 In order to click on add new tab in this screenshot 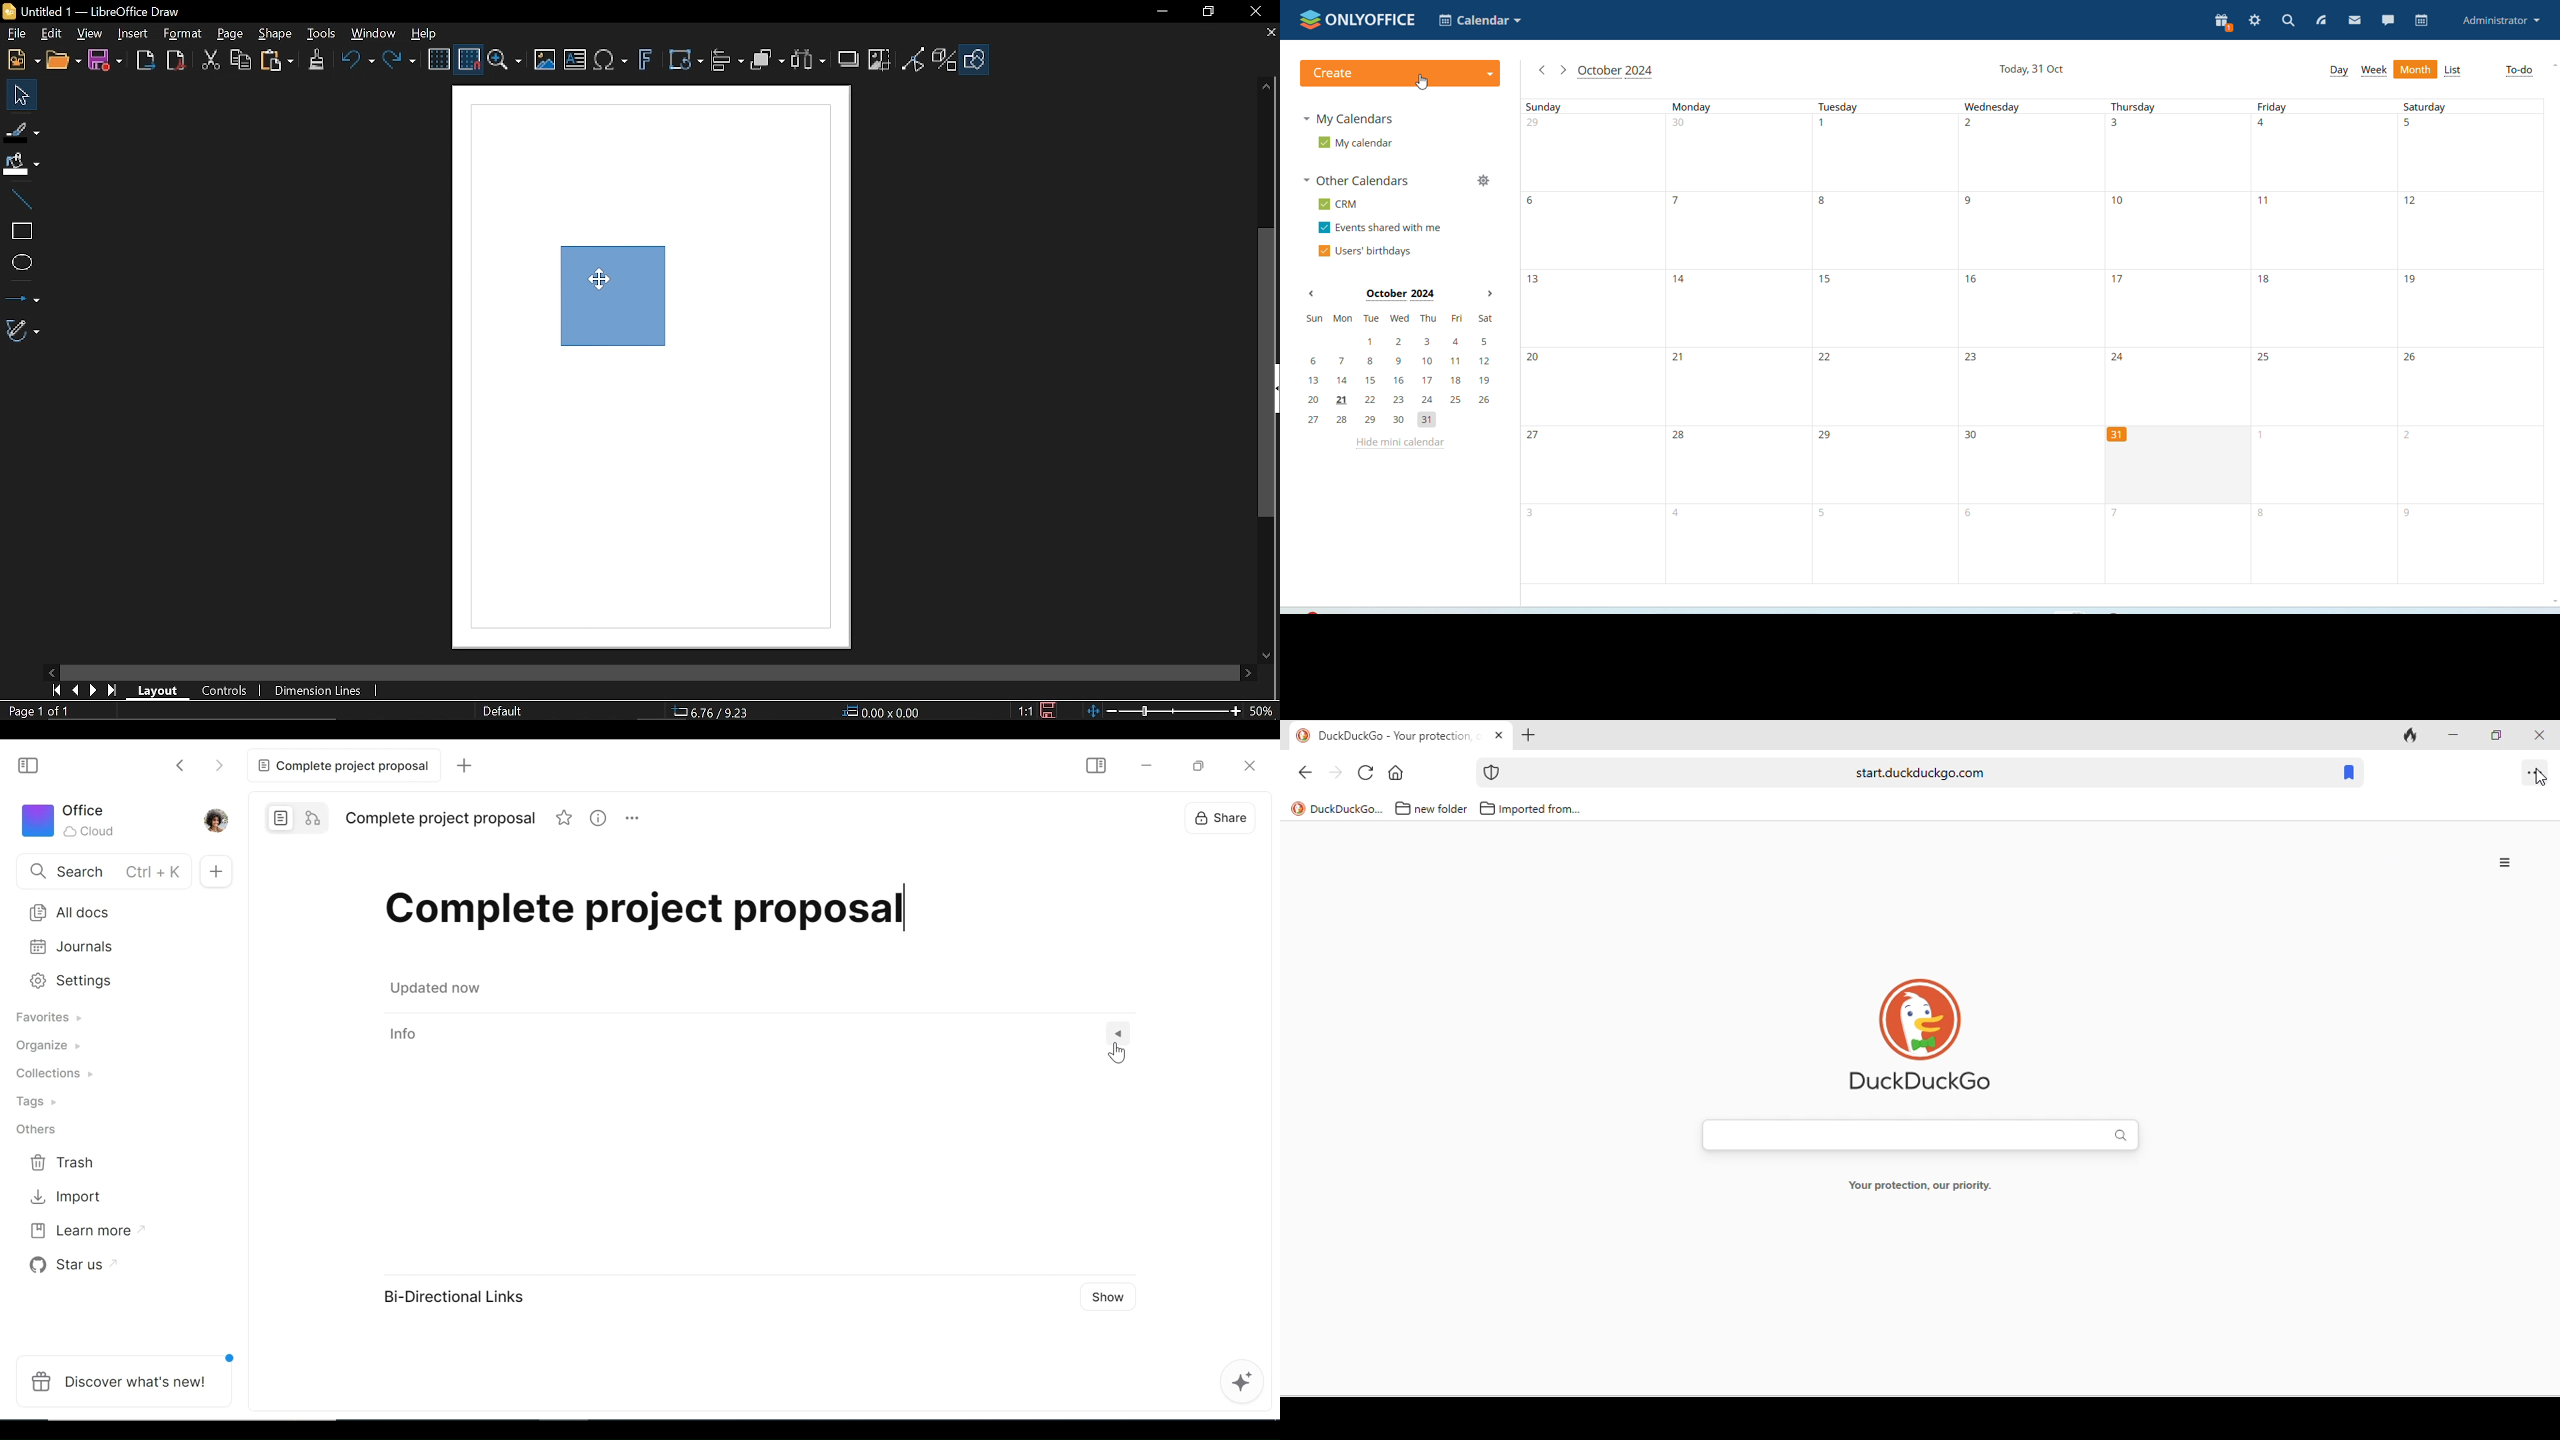, I will do `click(1531, 735)`.